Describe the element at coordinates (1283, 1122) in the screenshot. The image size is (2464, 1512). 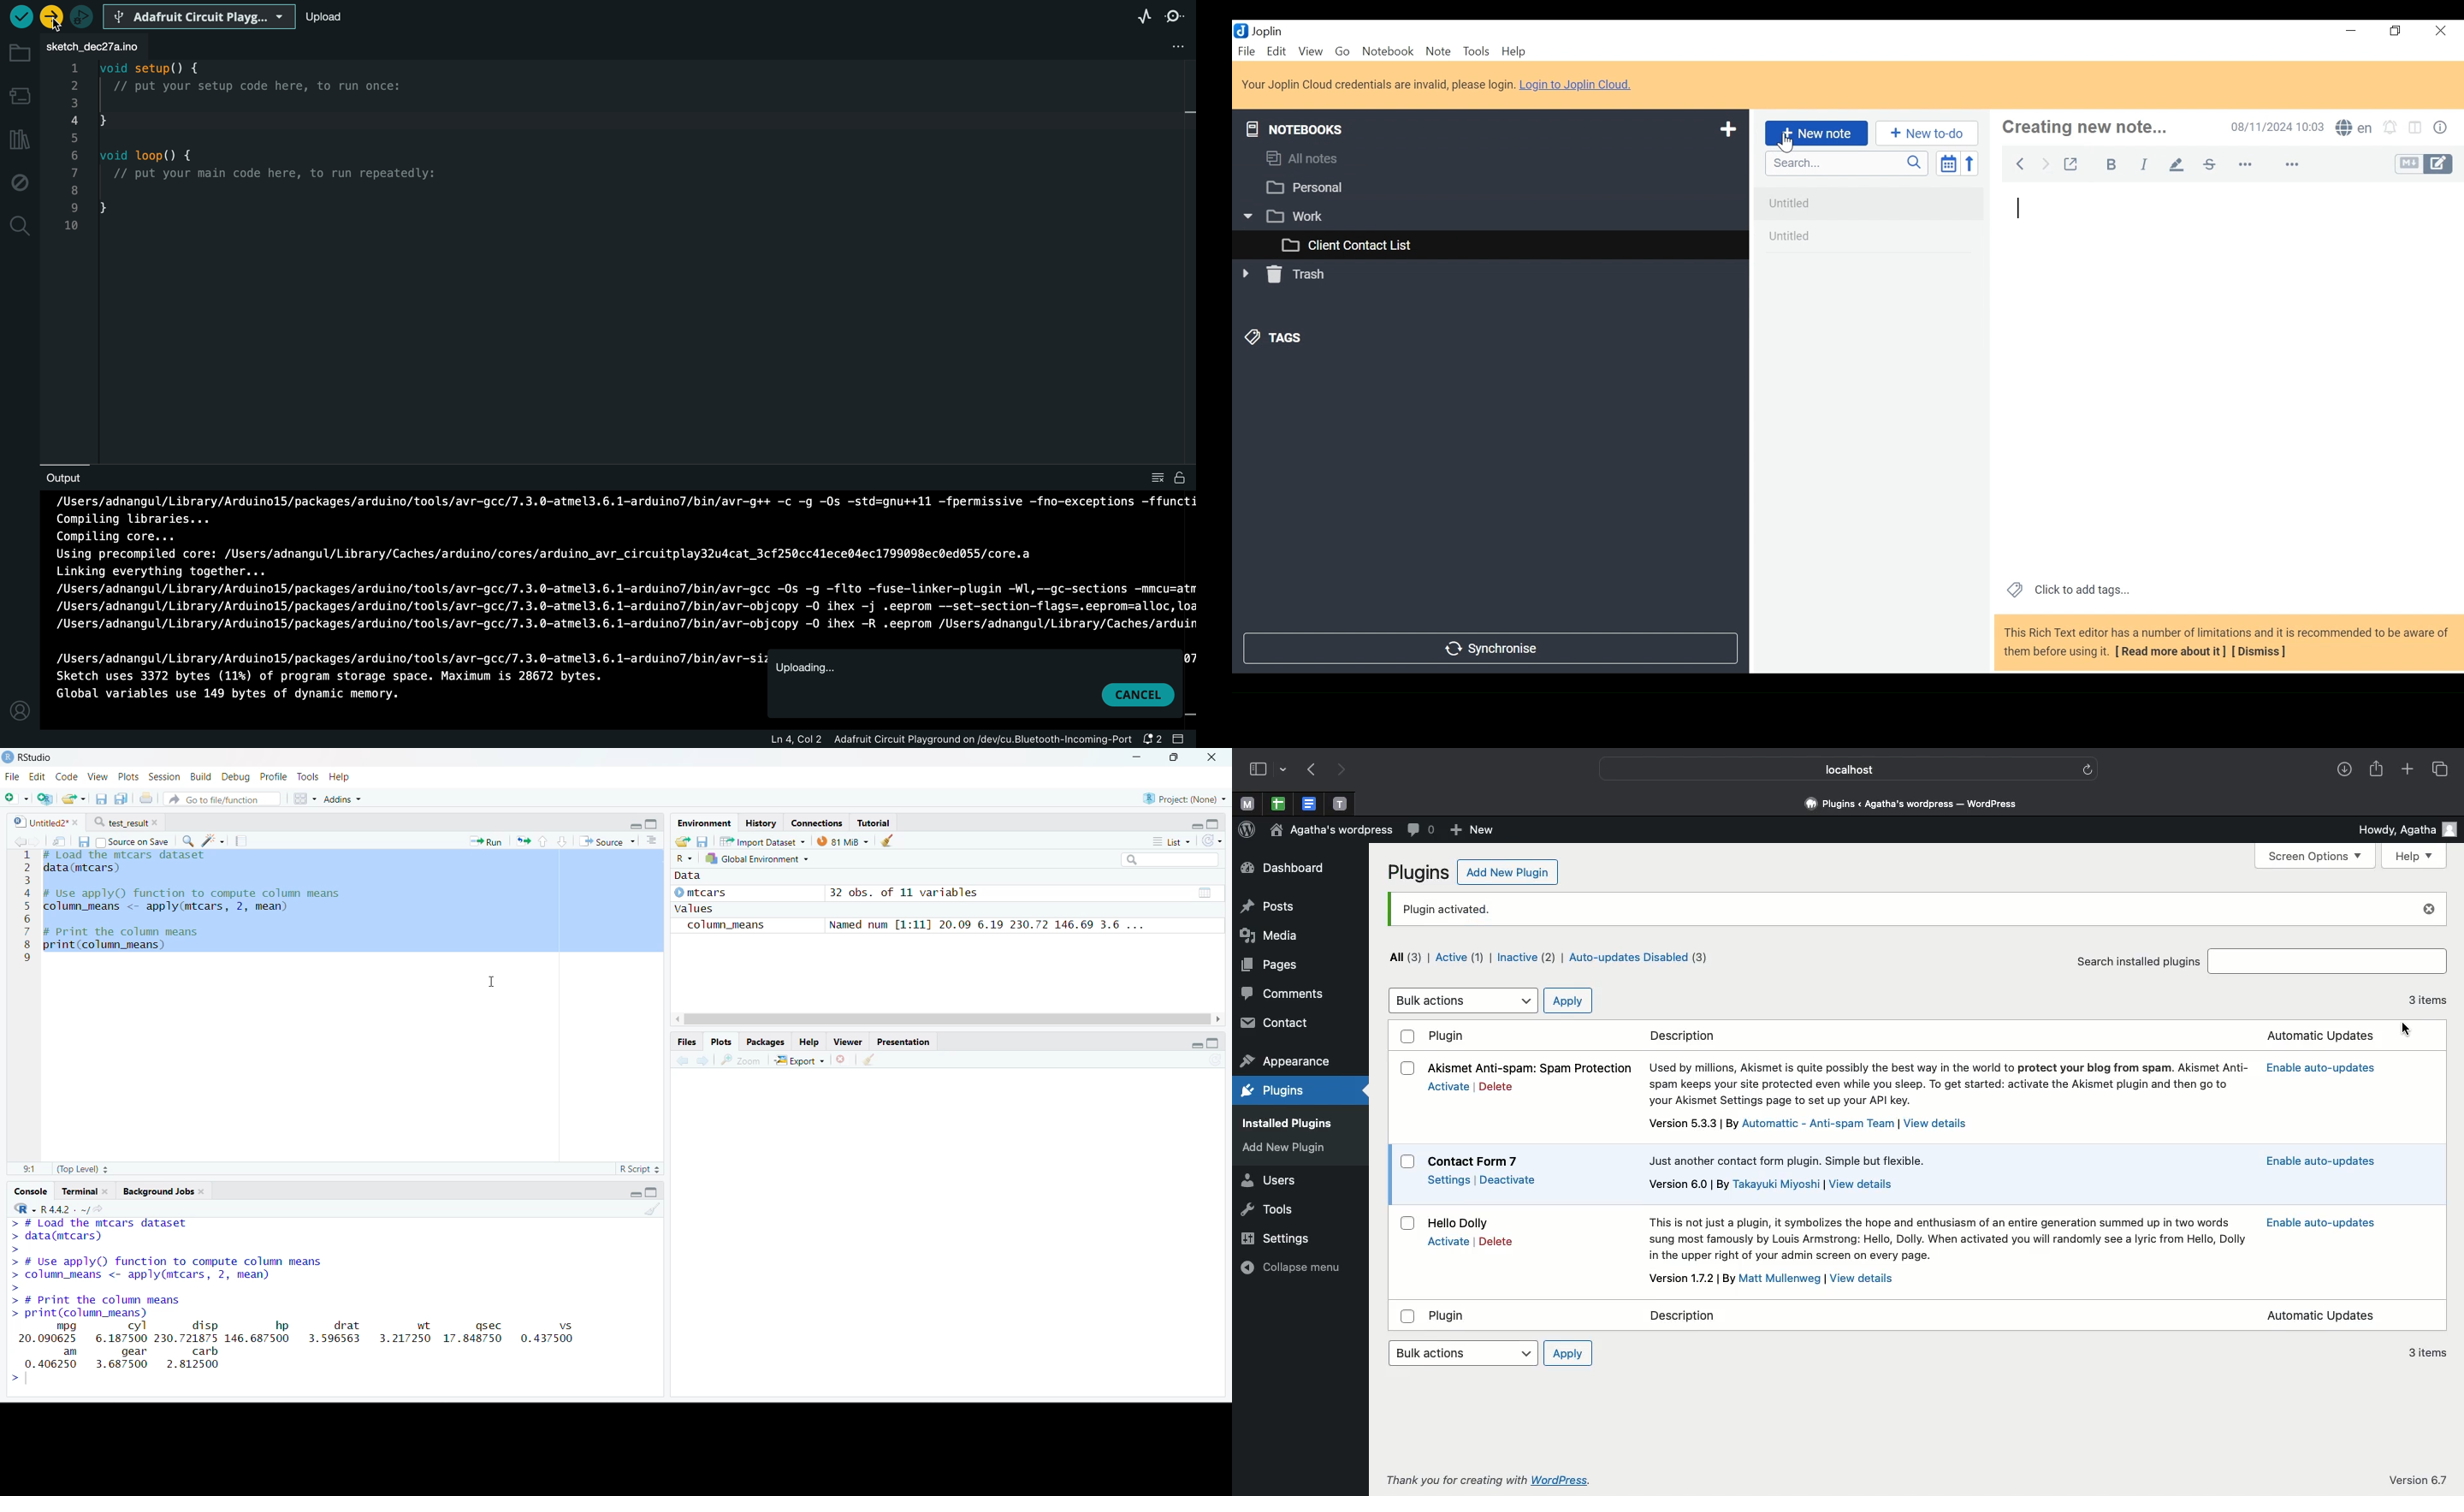
I see `installed plugins` at that location.